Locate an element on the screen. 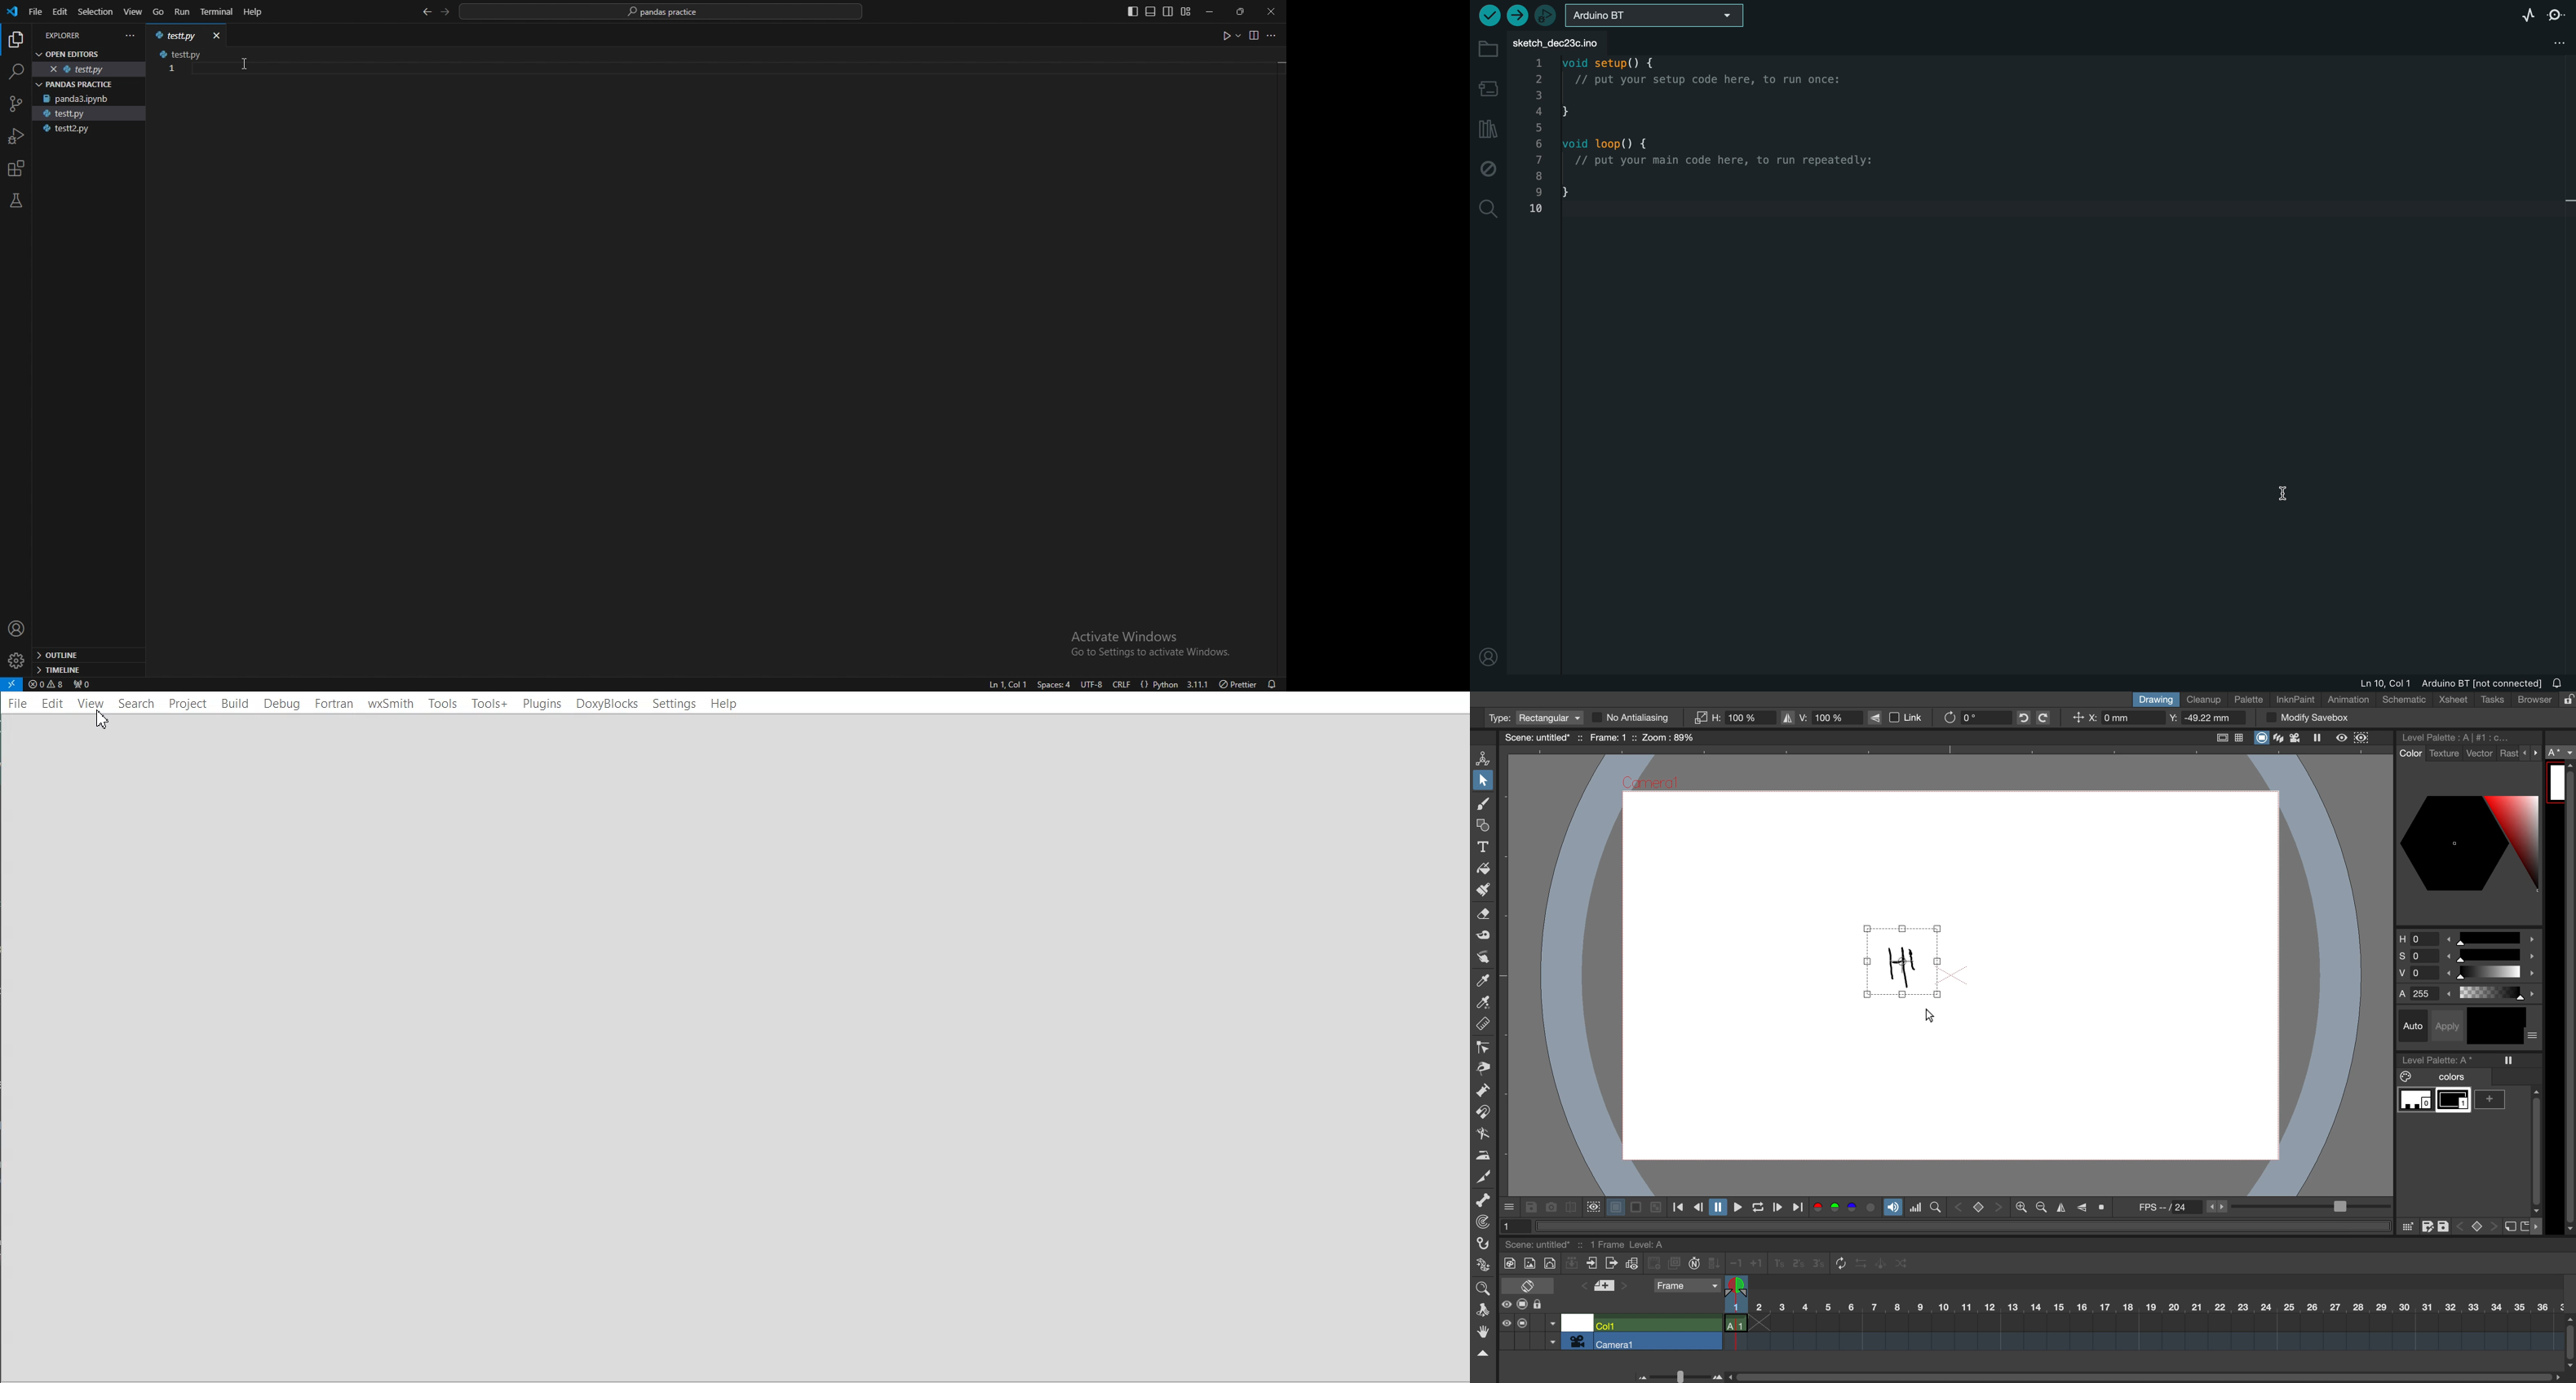  Search is located at coordinates (136, 703).